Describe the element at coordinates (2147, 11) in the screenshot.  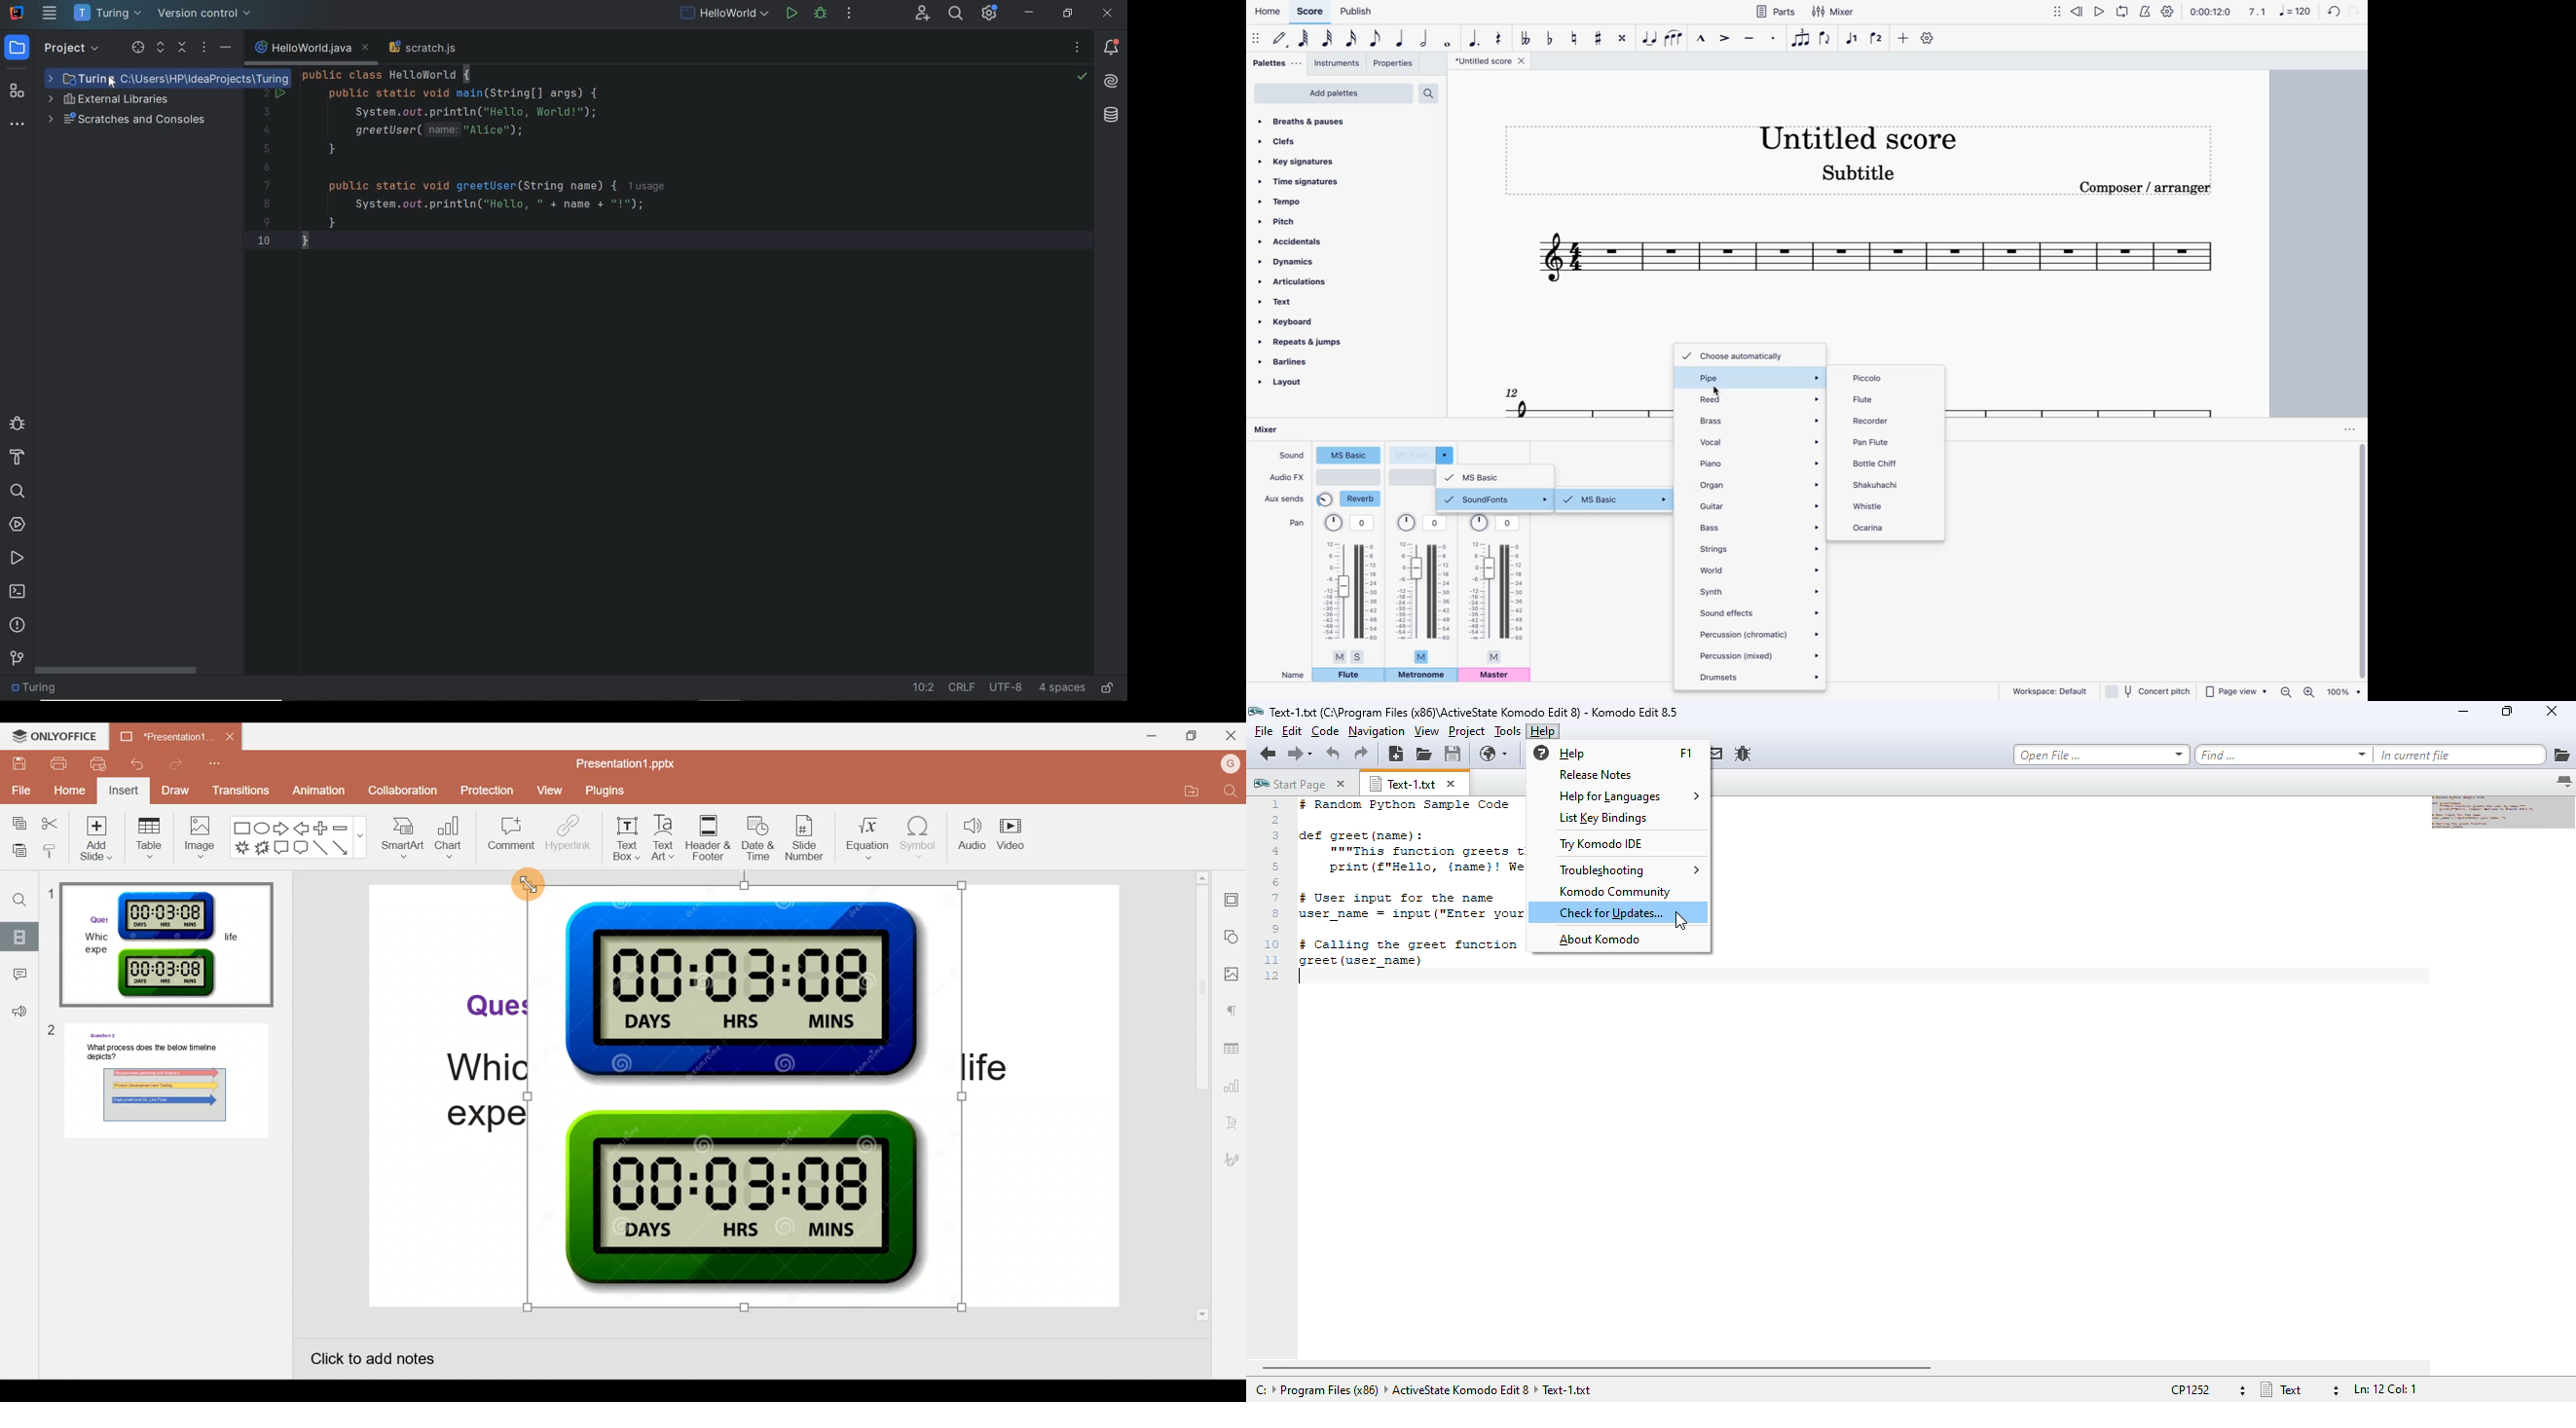
I see `metronome` at that location.